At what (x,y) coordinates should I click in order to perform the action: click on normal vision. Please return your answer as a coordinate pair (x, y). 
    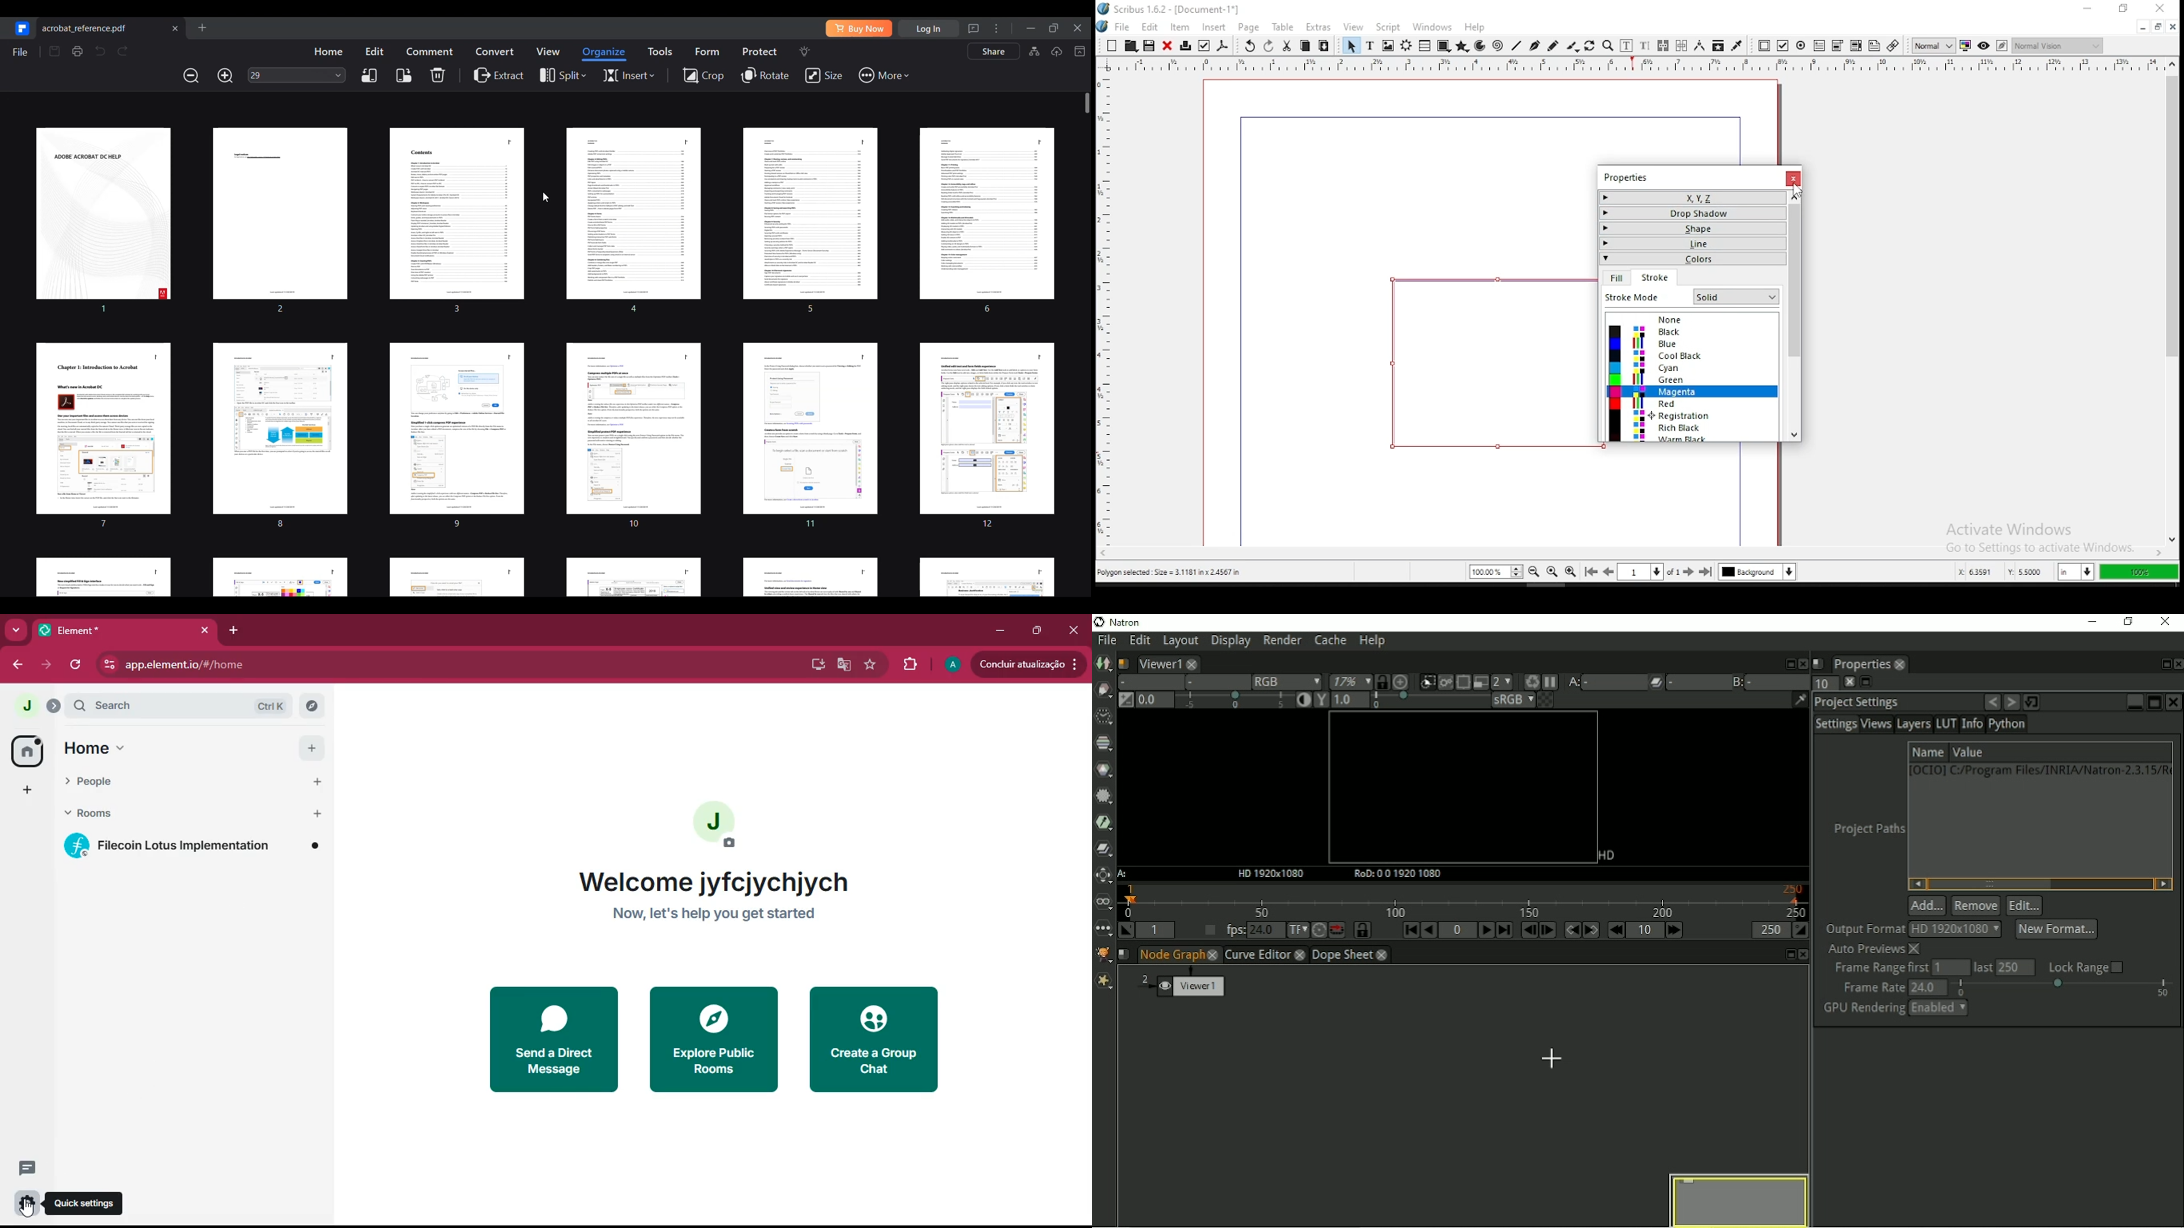
    Looking at the image, I should click on (2058, 46).